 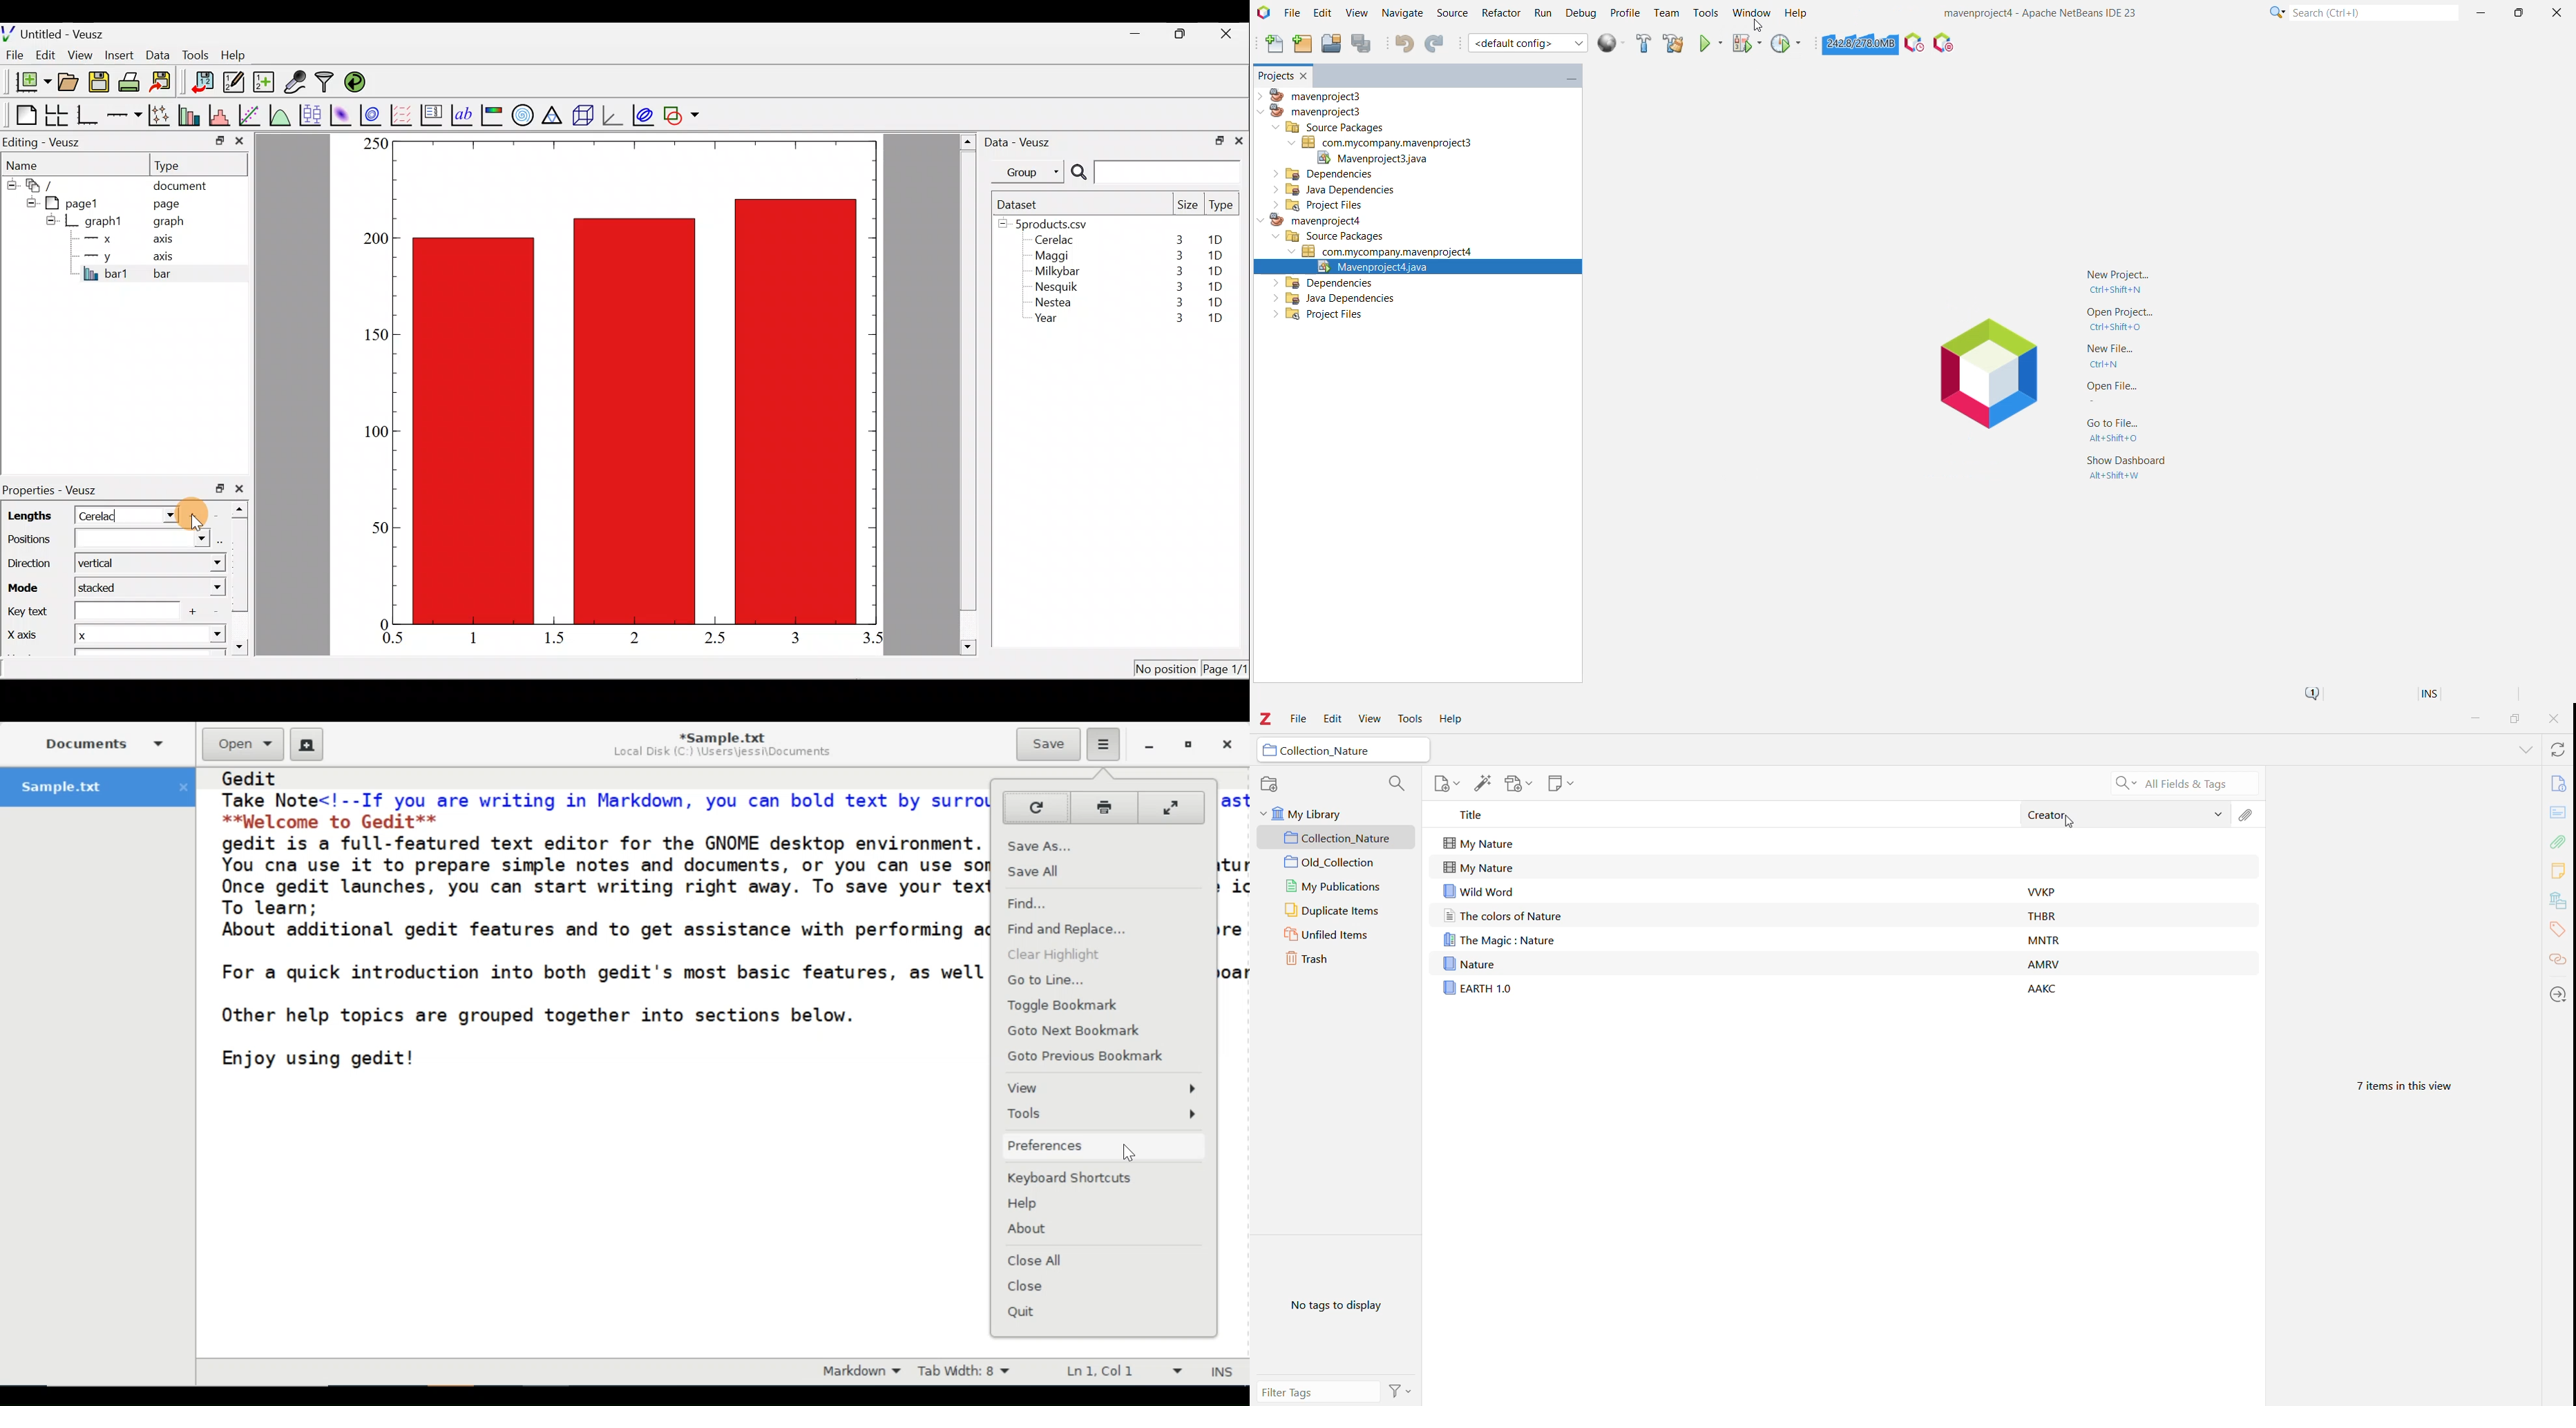 I want to click on File, so click(x=1299, y=719).